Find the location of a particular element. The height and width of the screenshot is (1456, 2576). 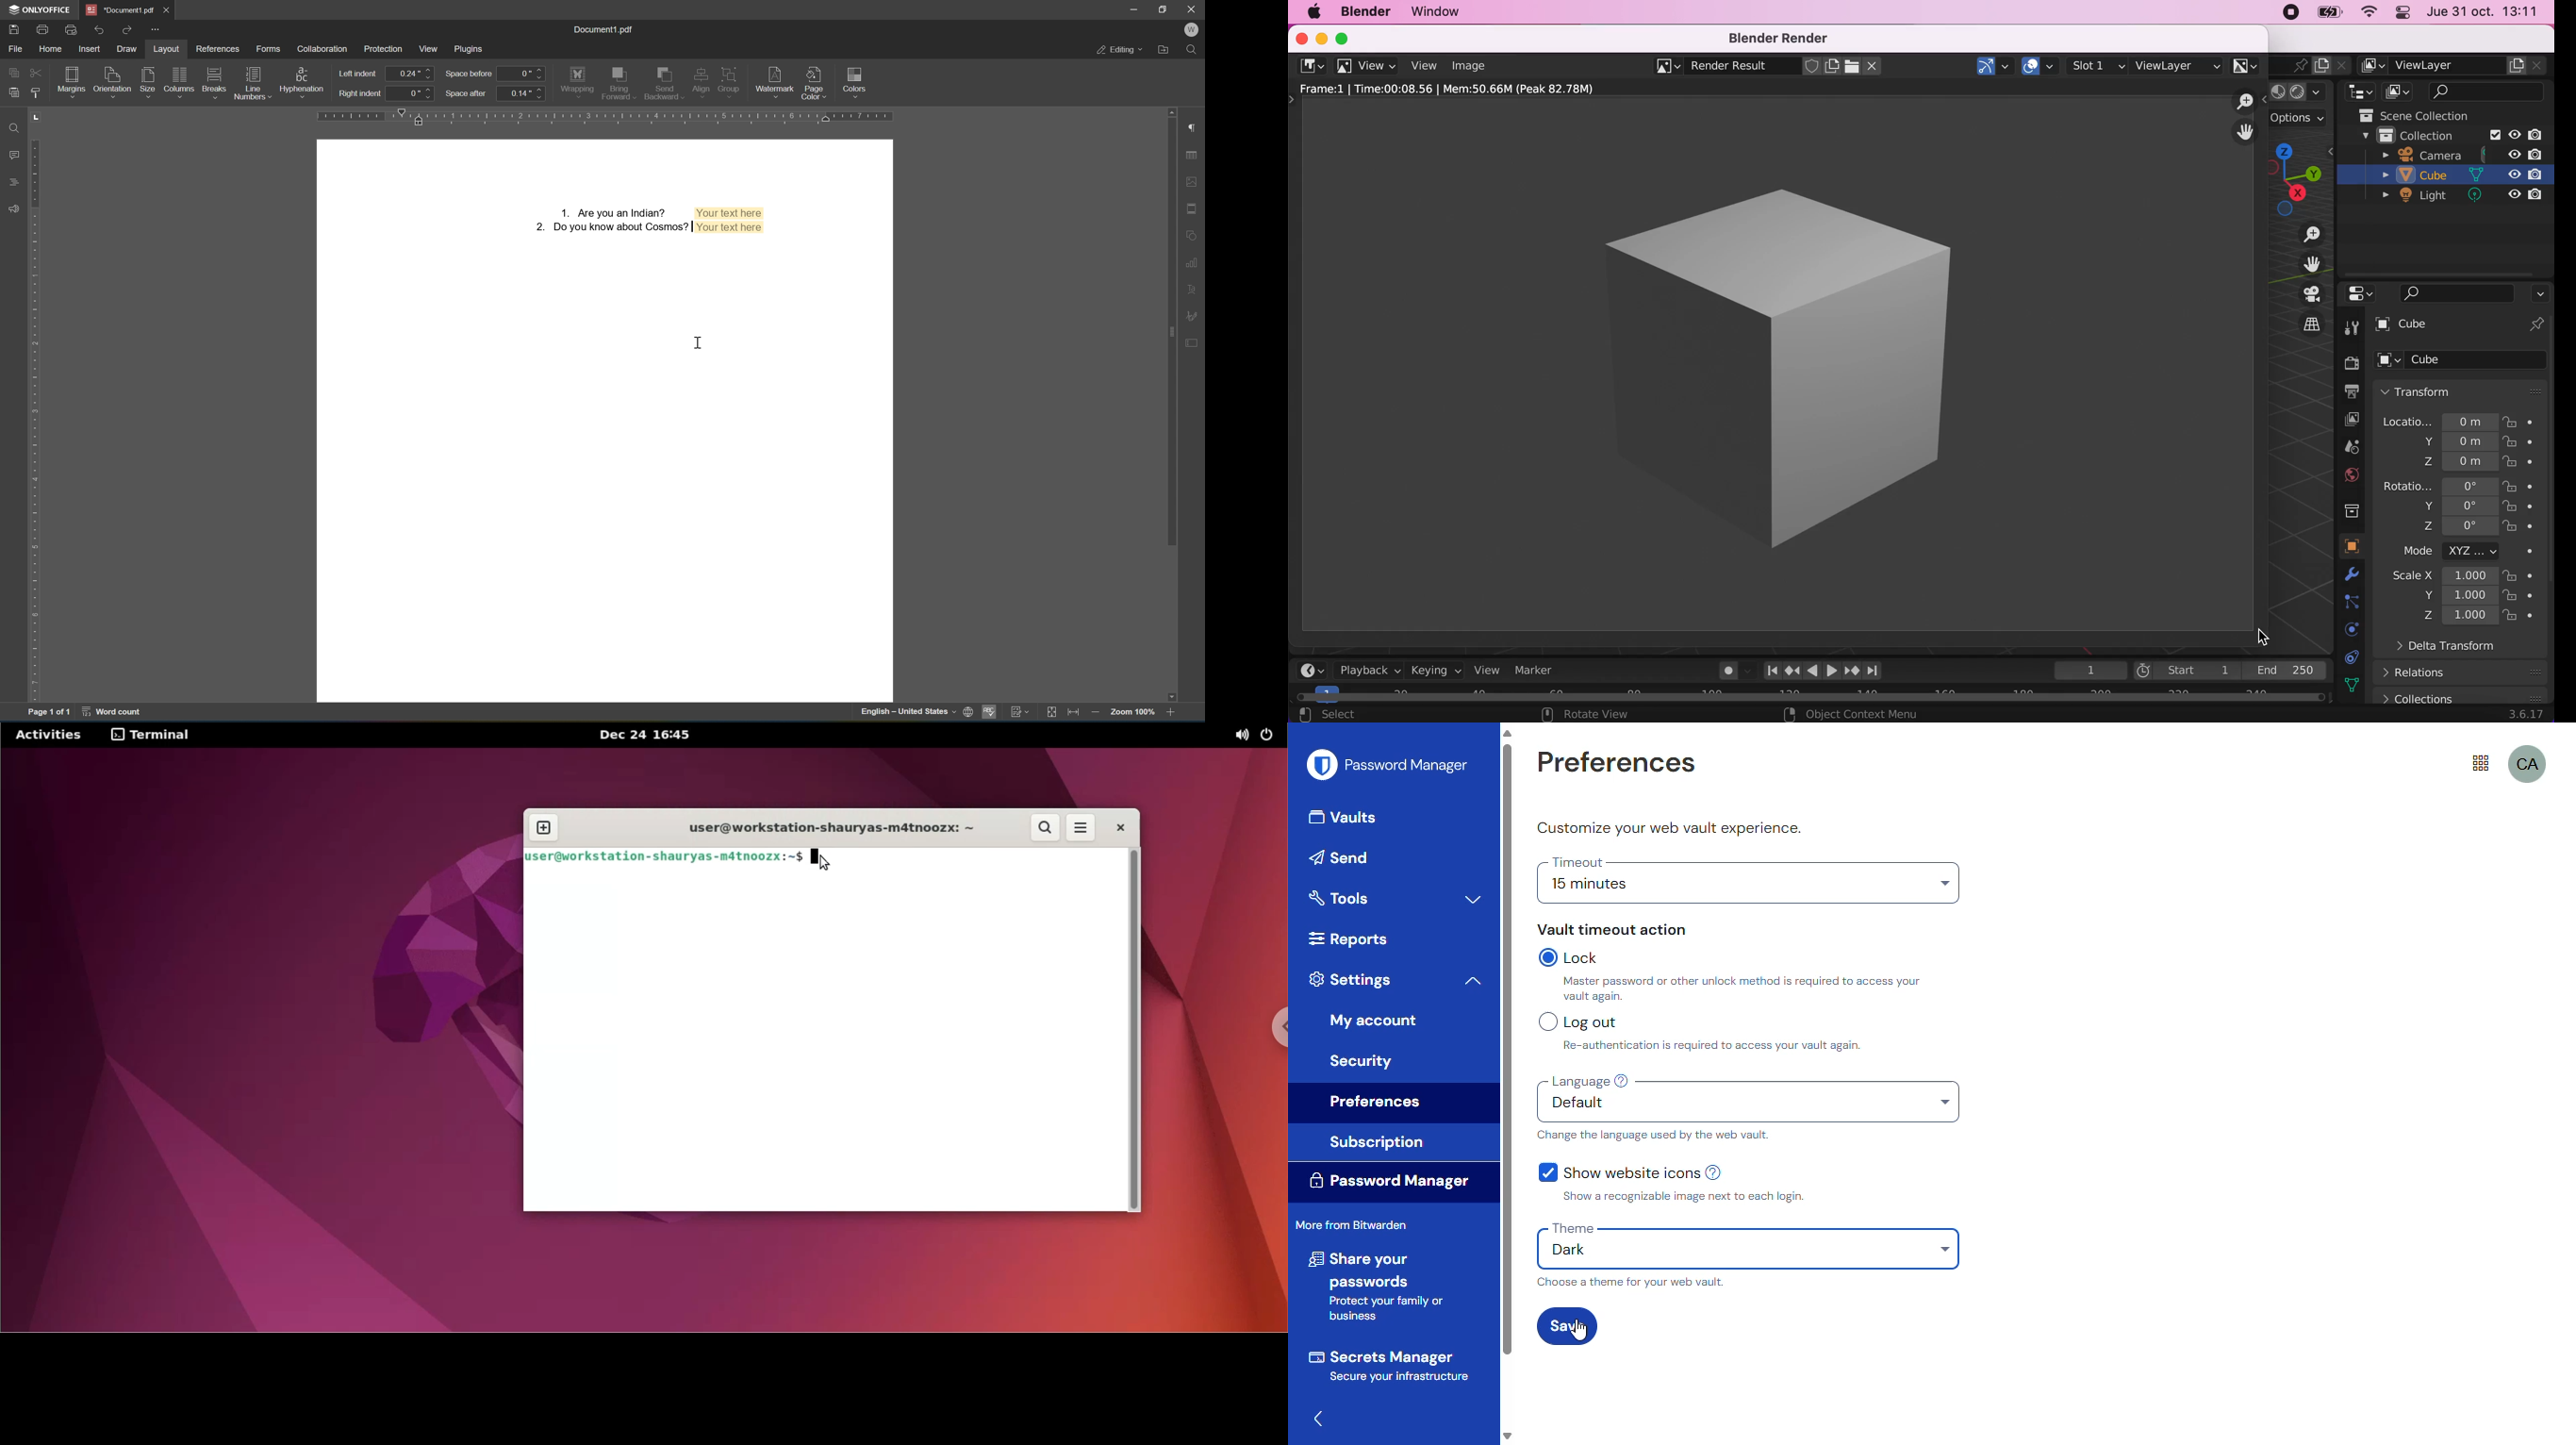

frame 1 | time 00:08.56 | merk 50.66 (peak 82.78m) is located at coordinates (1457, 89).